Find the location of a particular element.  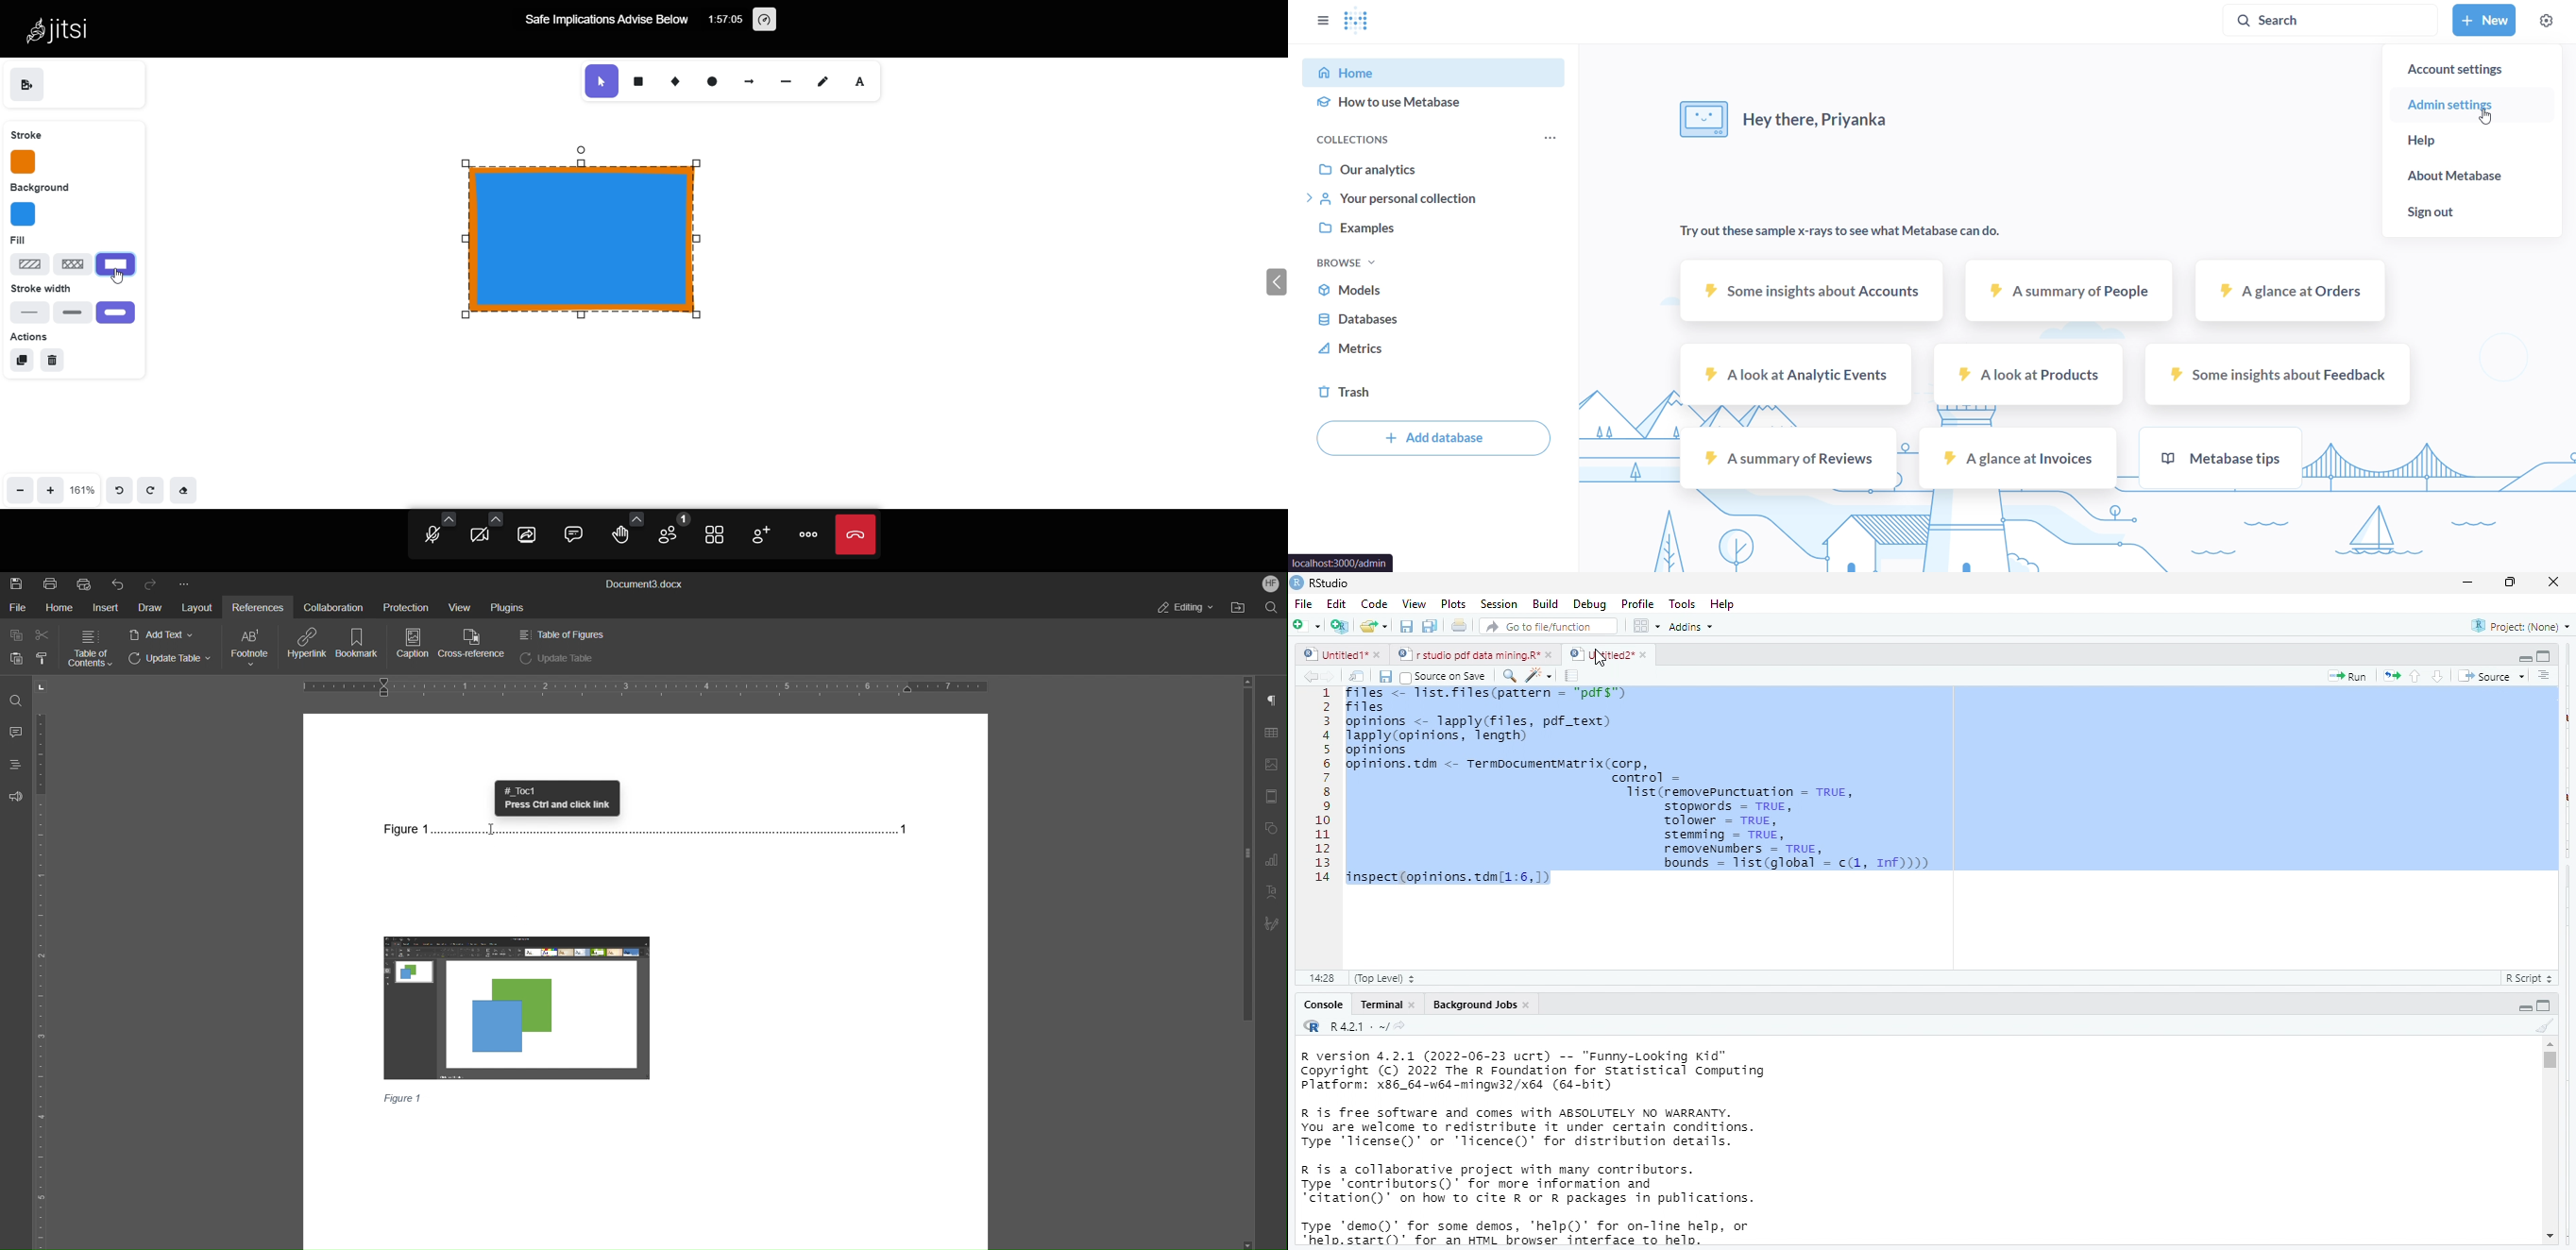

go to next section/chunk is located at coordinates (2439, 676).